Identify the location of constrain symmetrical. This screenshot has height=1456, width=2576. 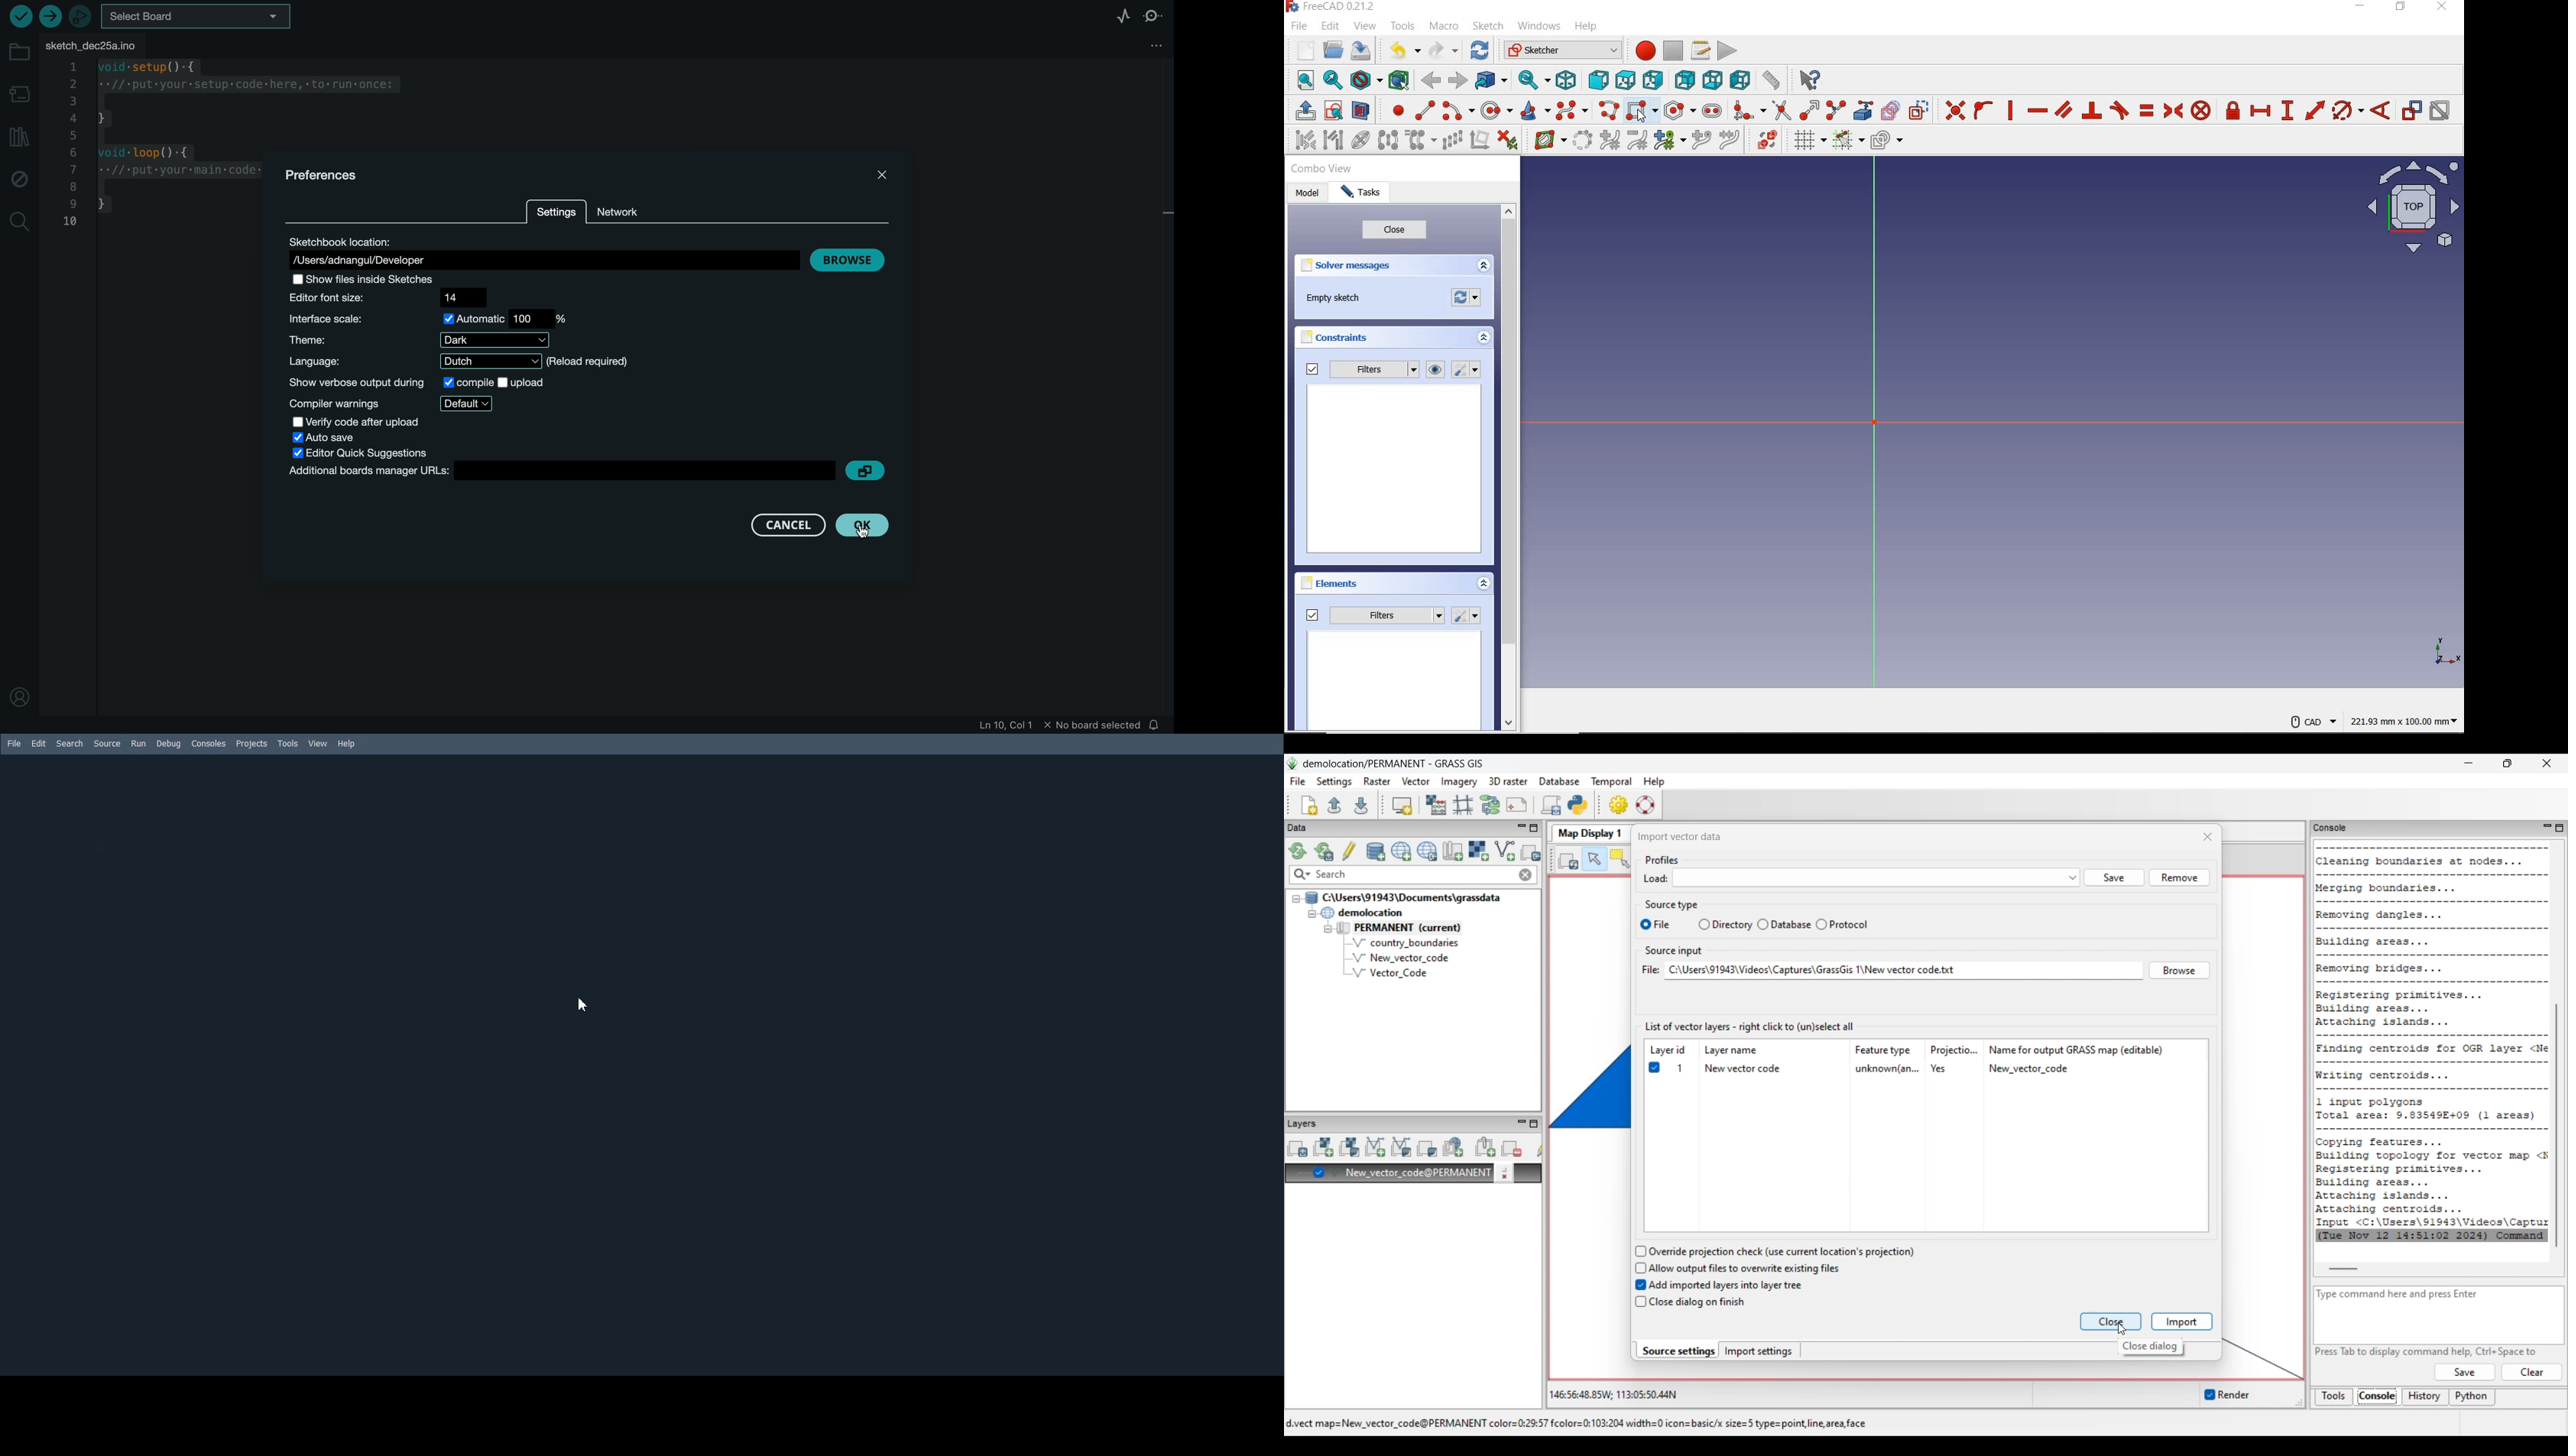
(2173, 110).